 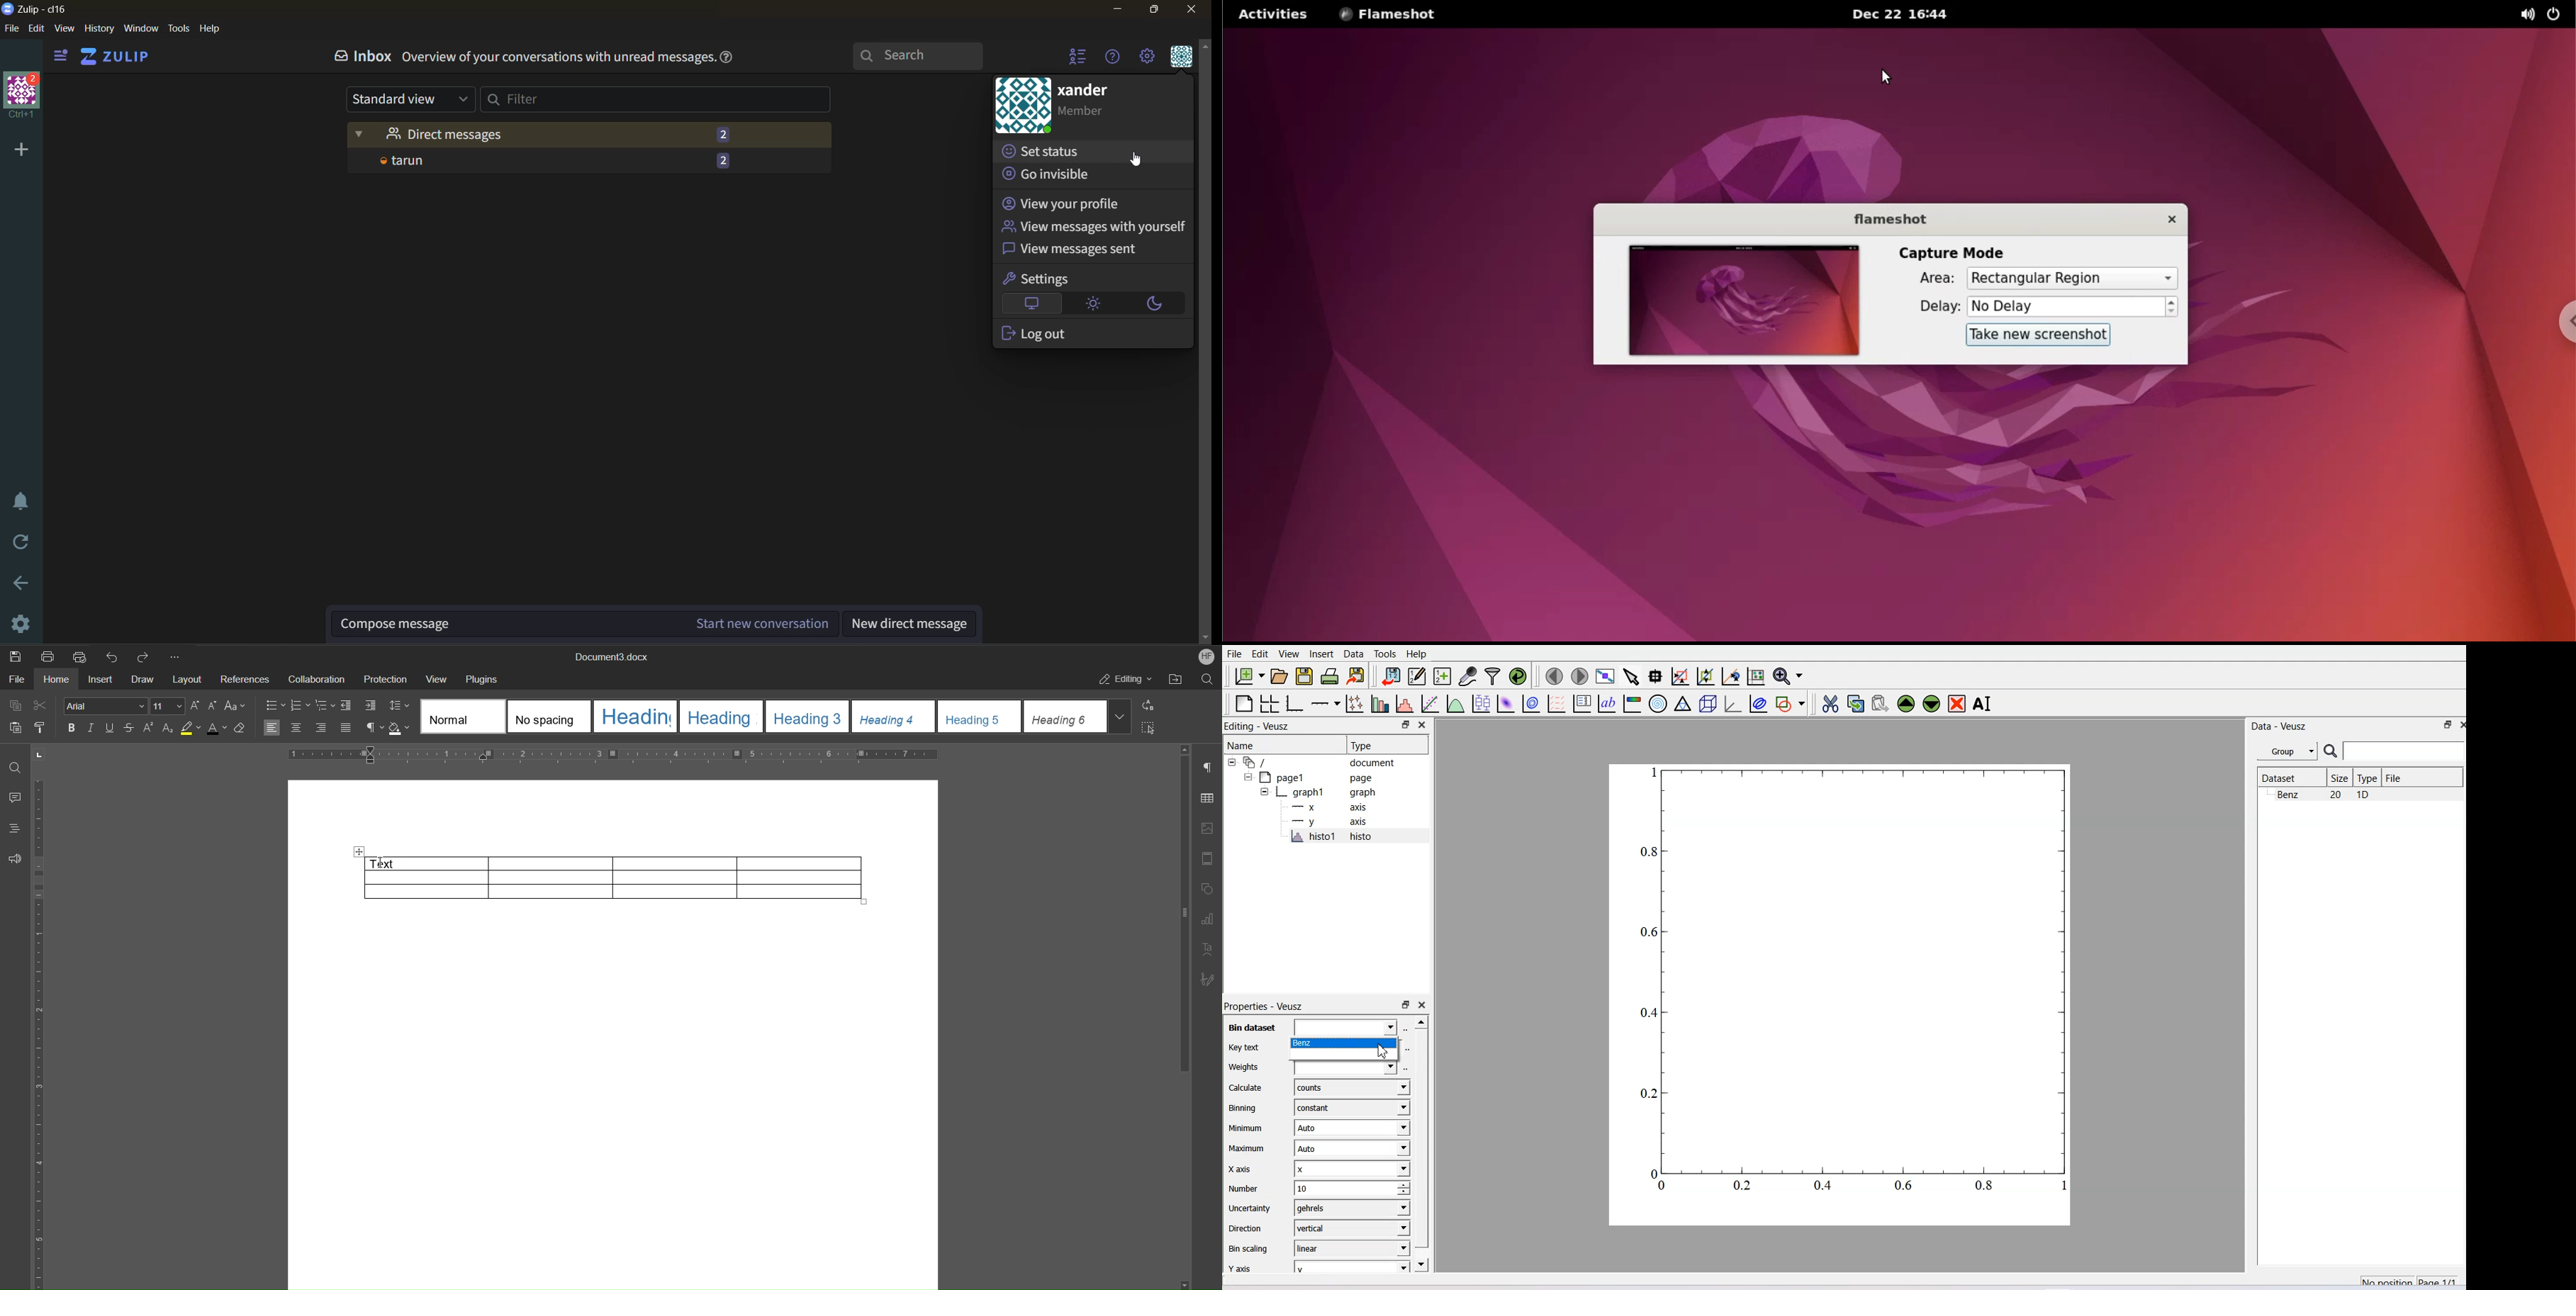 What do you see at coordinates (169, 706) in the screenshot?
I see `Font size` at bounding box center [169, 706].